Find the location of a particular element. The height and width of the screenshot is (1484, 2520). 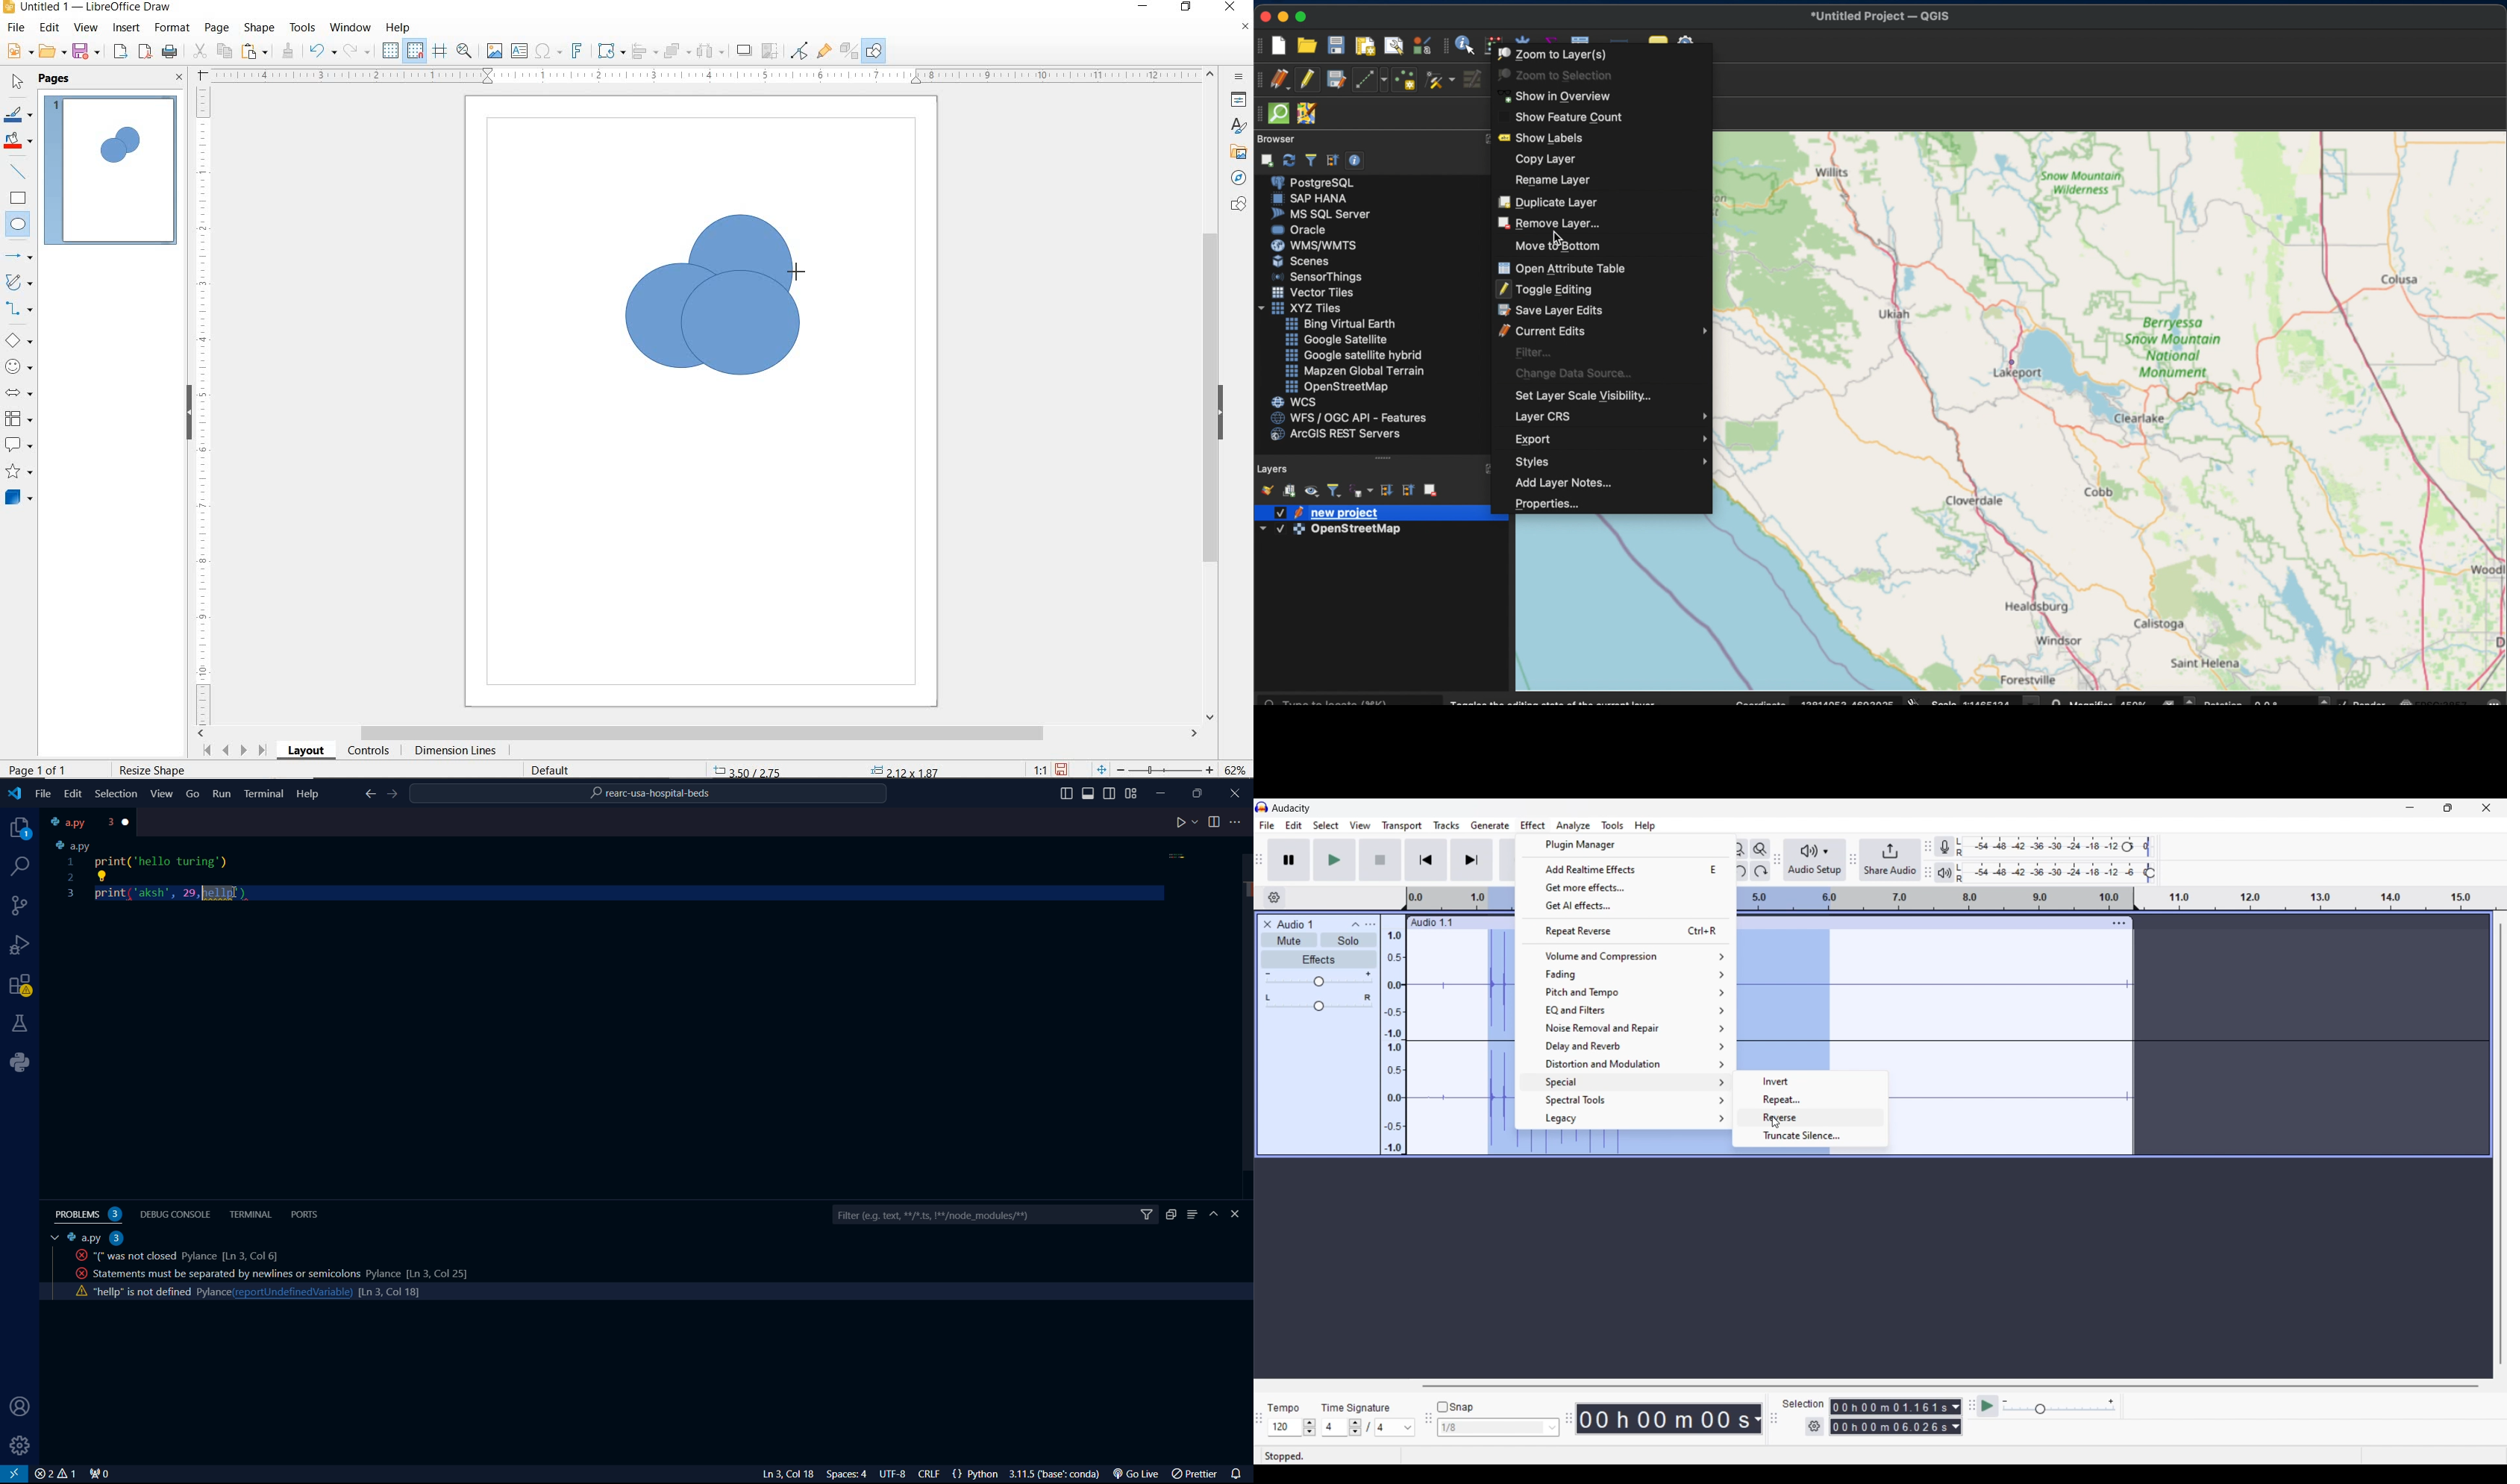

Repeat is located at coordinates (1812, 1099).